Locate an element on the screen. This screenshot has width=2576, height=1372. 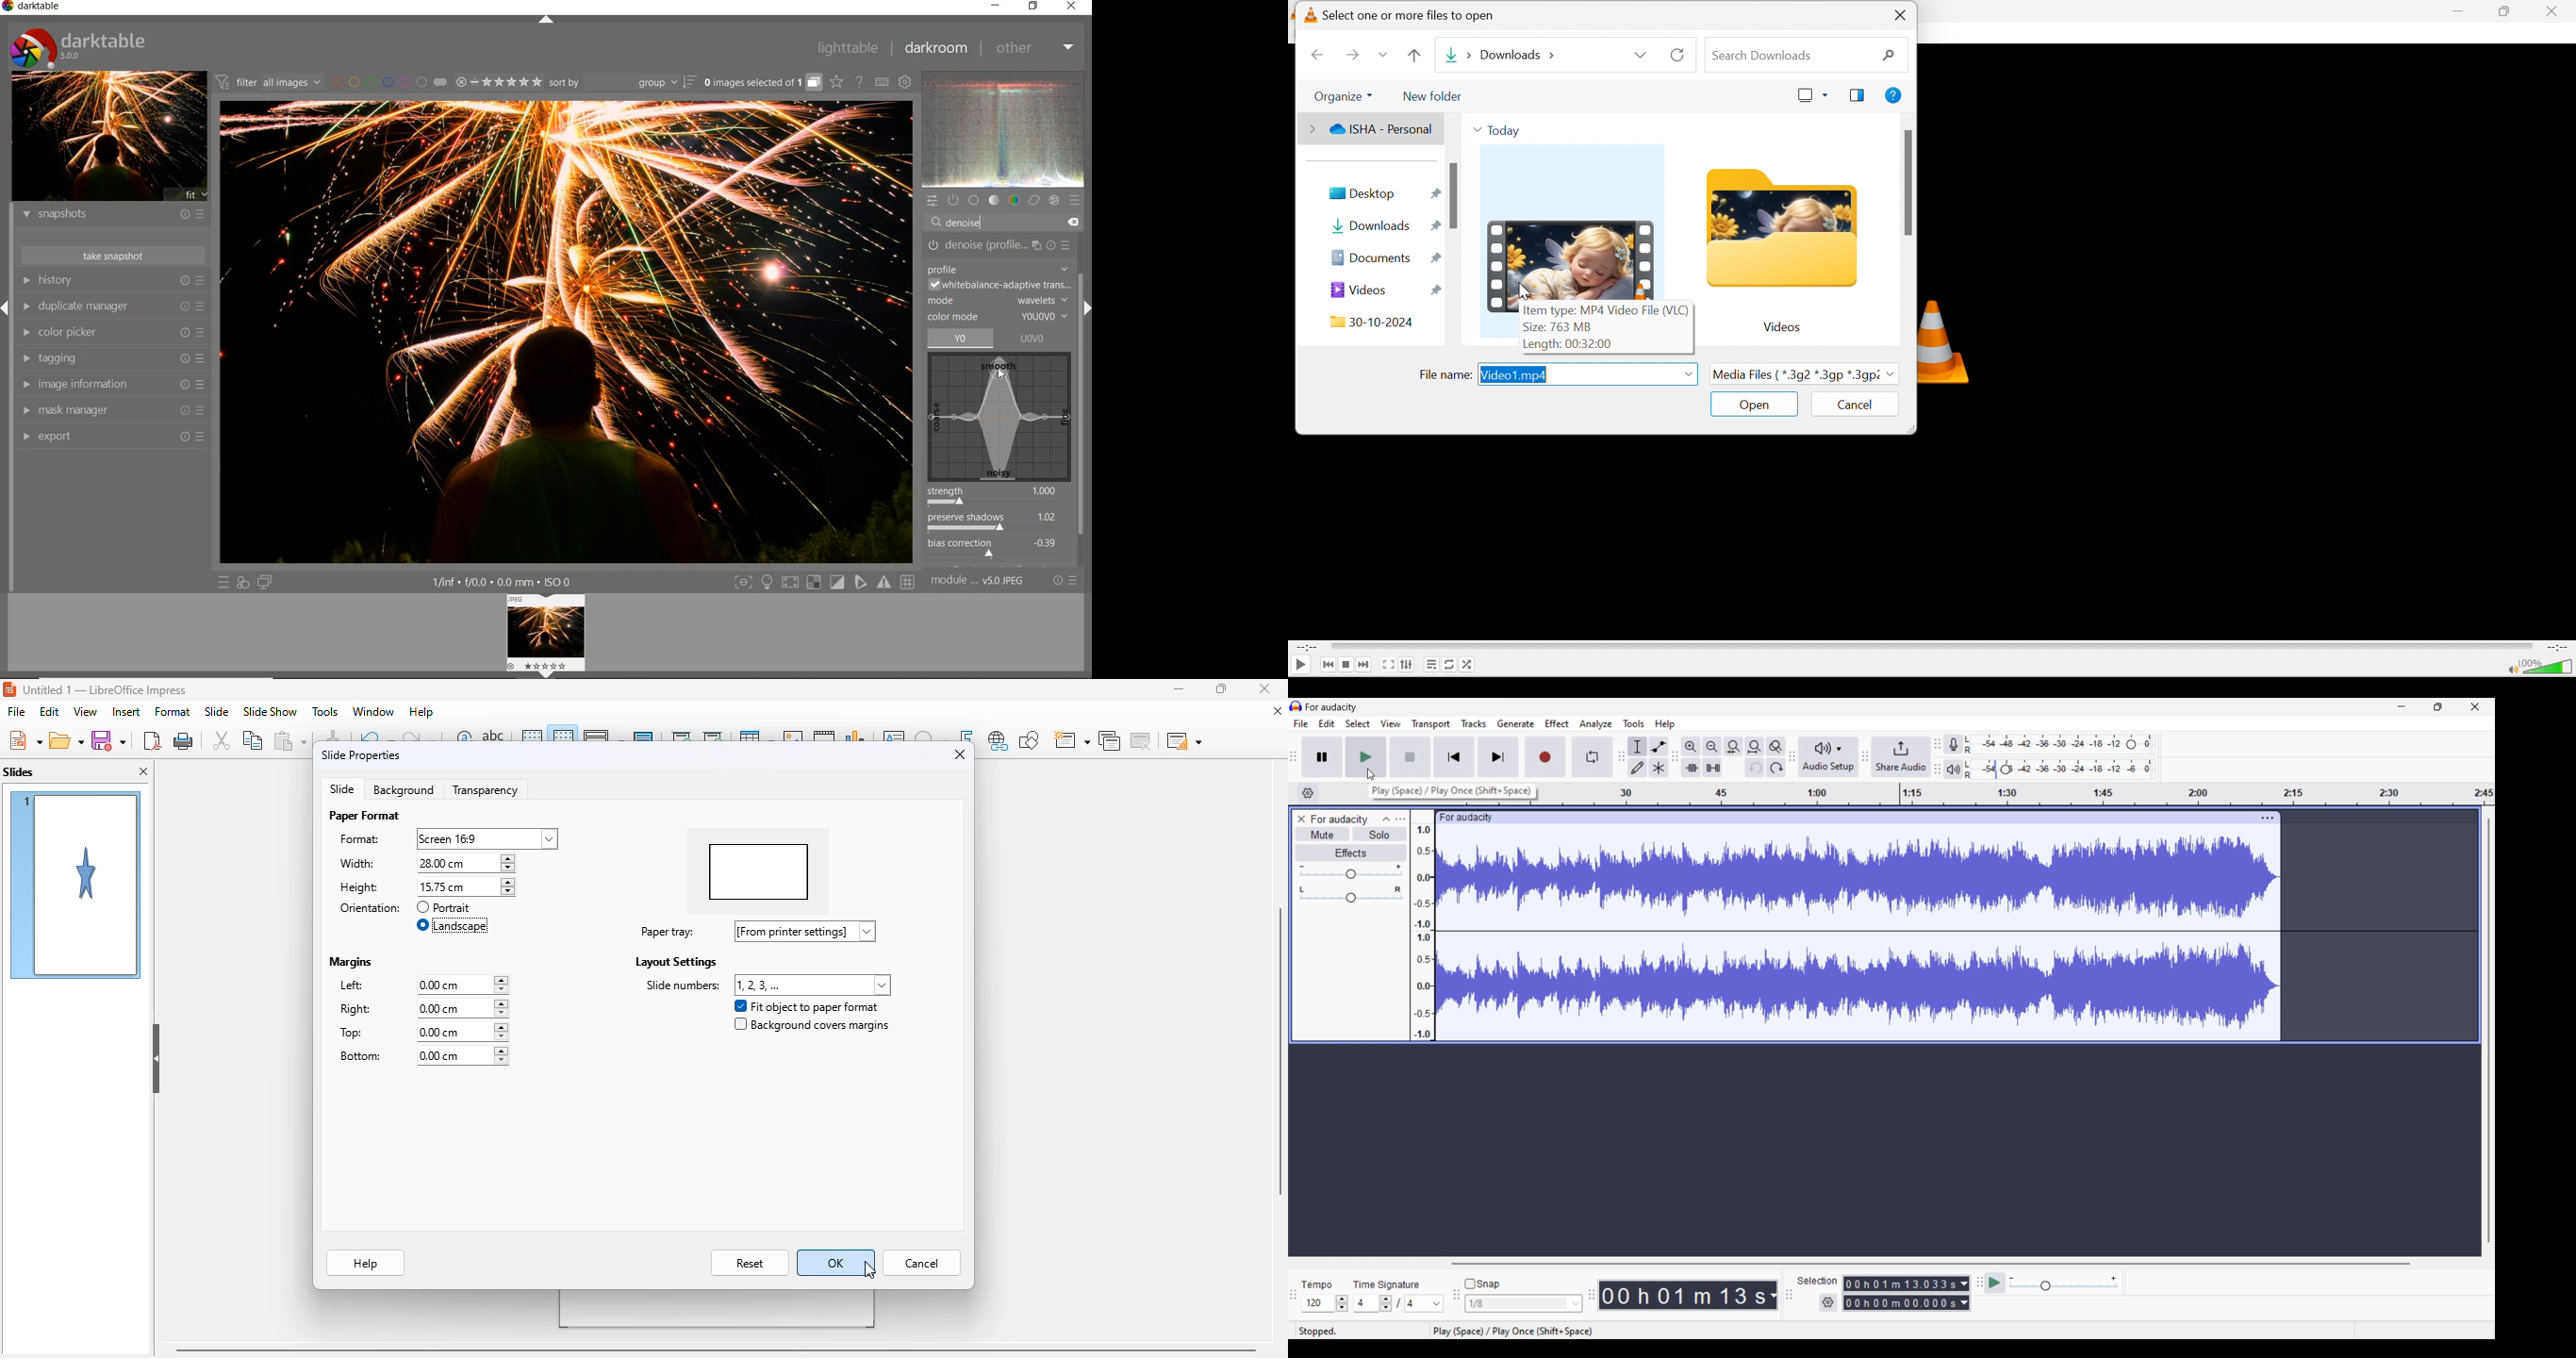
Show the preview pane is located at coordinates (1855, 97).